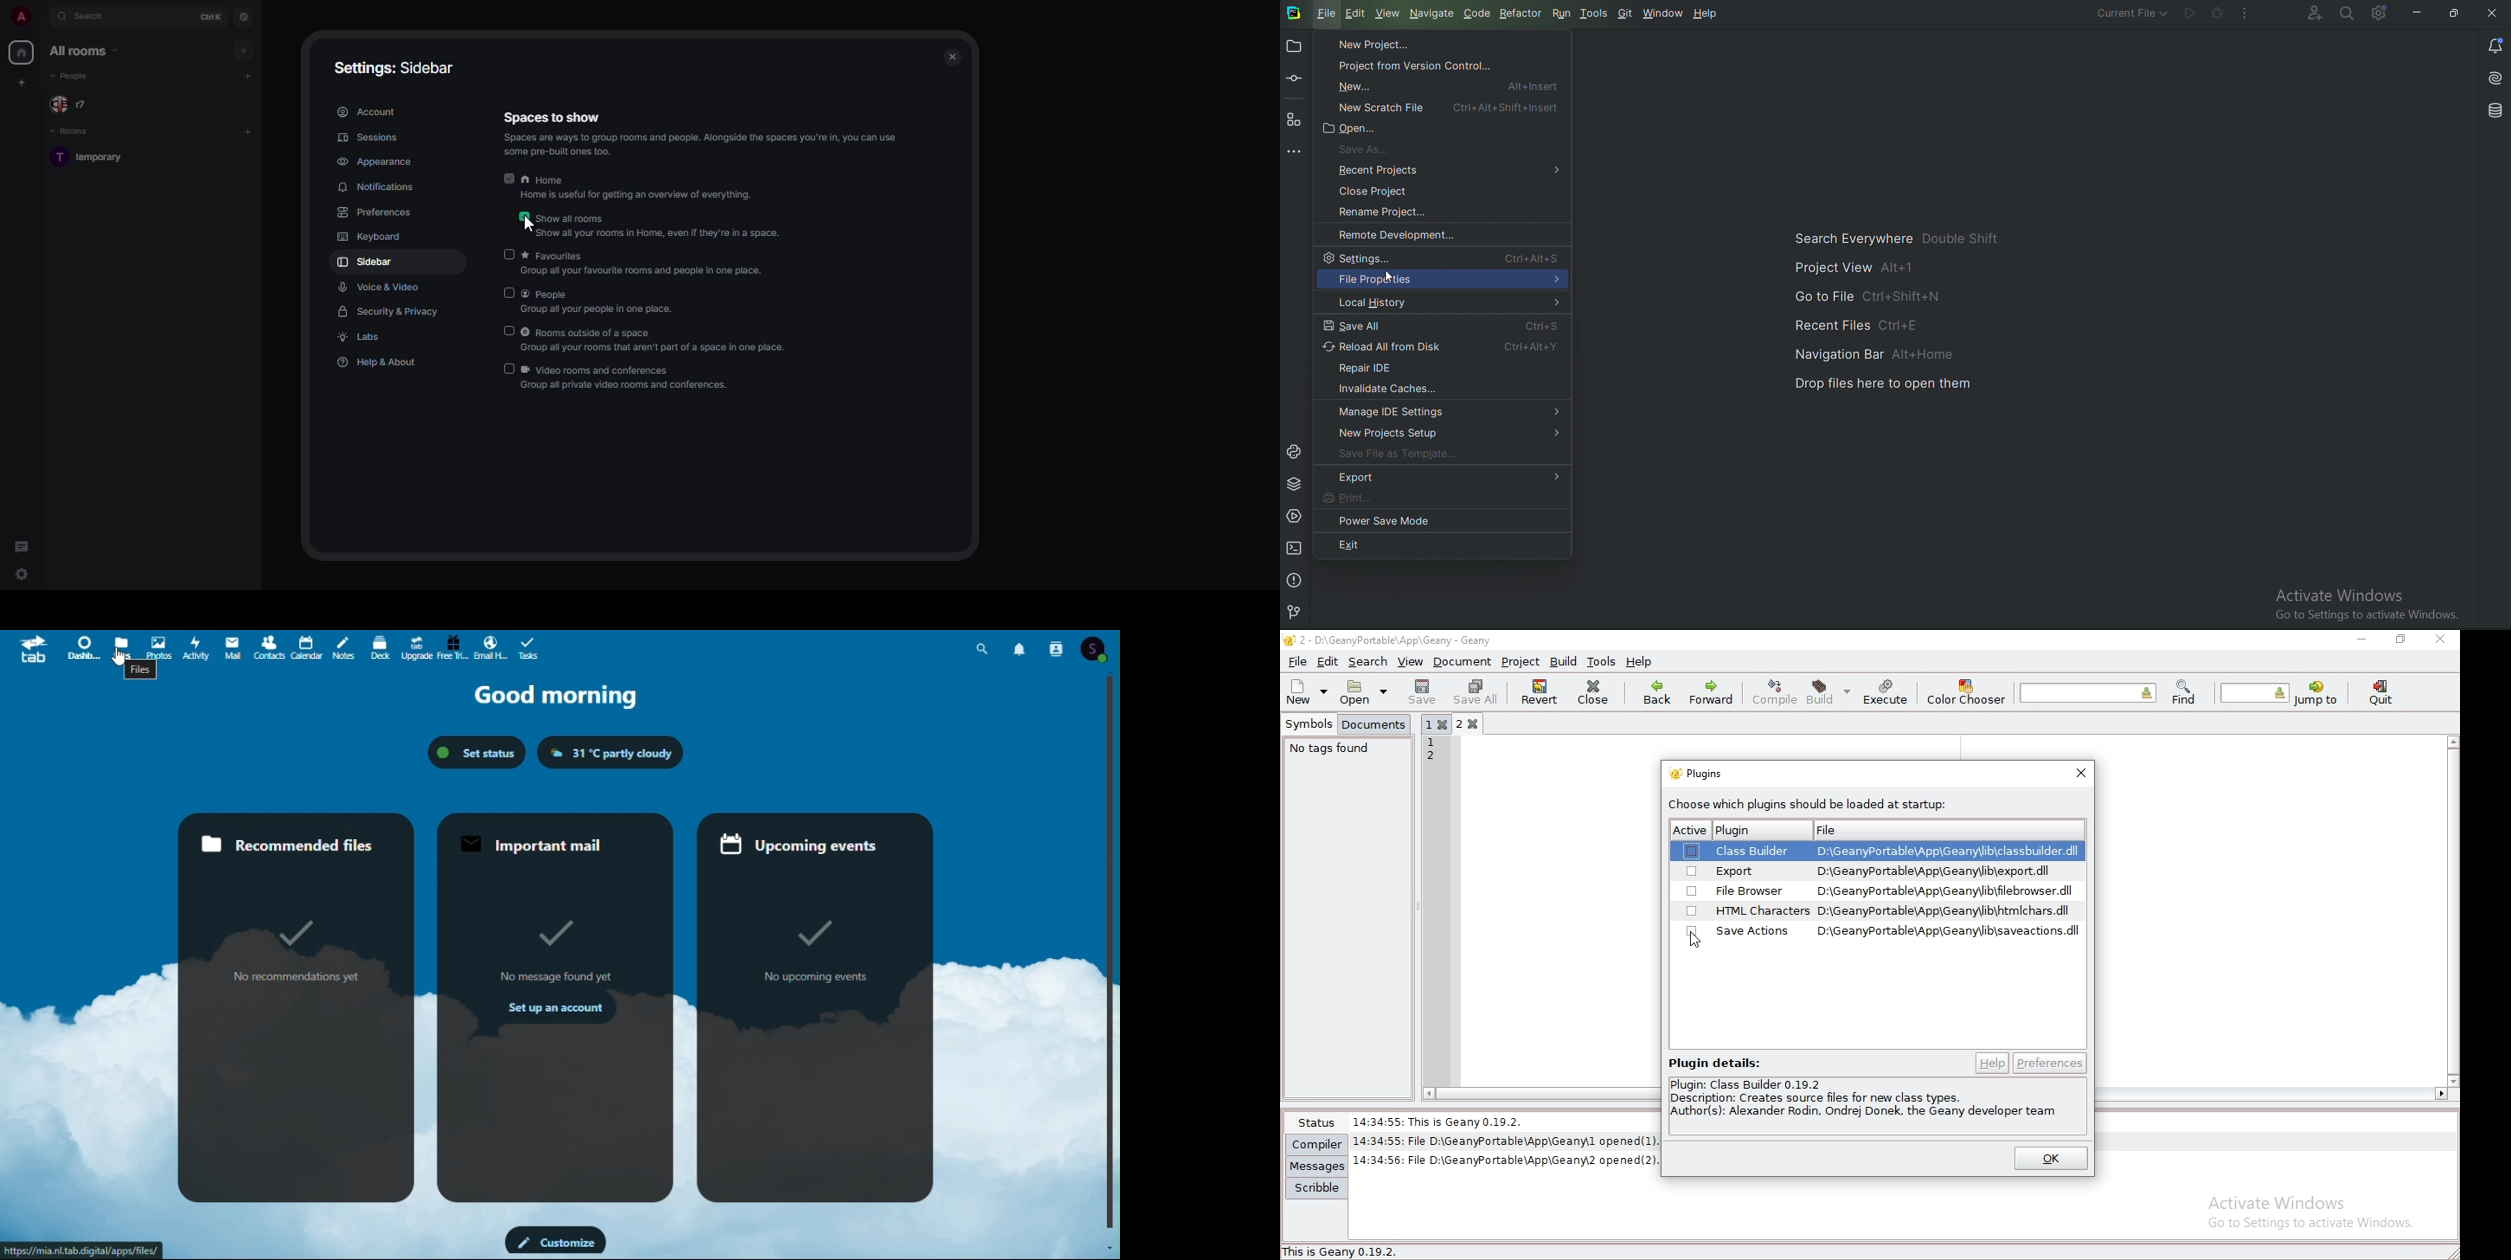 The width and height of the screenshot is (2520, 1260). Describe the element at coordinates (551, 116) in the screenshot. I see `spaces to show` at that location.